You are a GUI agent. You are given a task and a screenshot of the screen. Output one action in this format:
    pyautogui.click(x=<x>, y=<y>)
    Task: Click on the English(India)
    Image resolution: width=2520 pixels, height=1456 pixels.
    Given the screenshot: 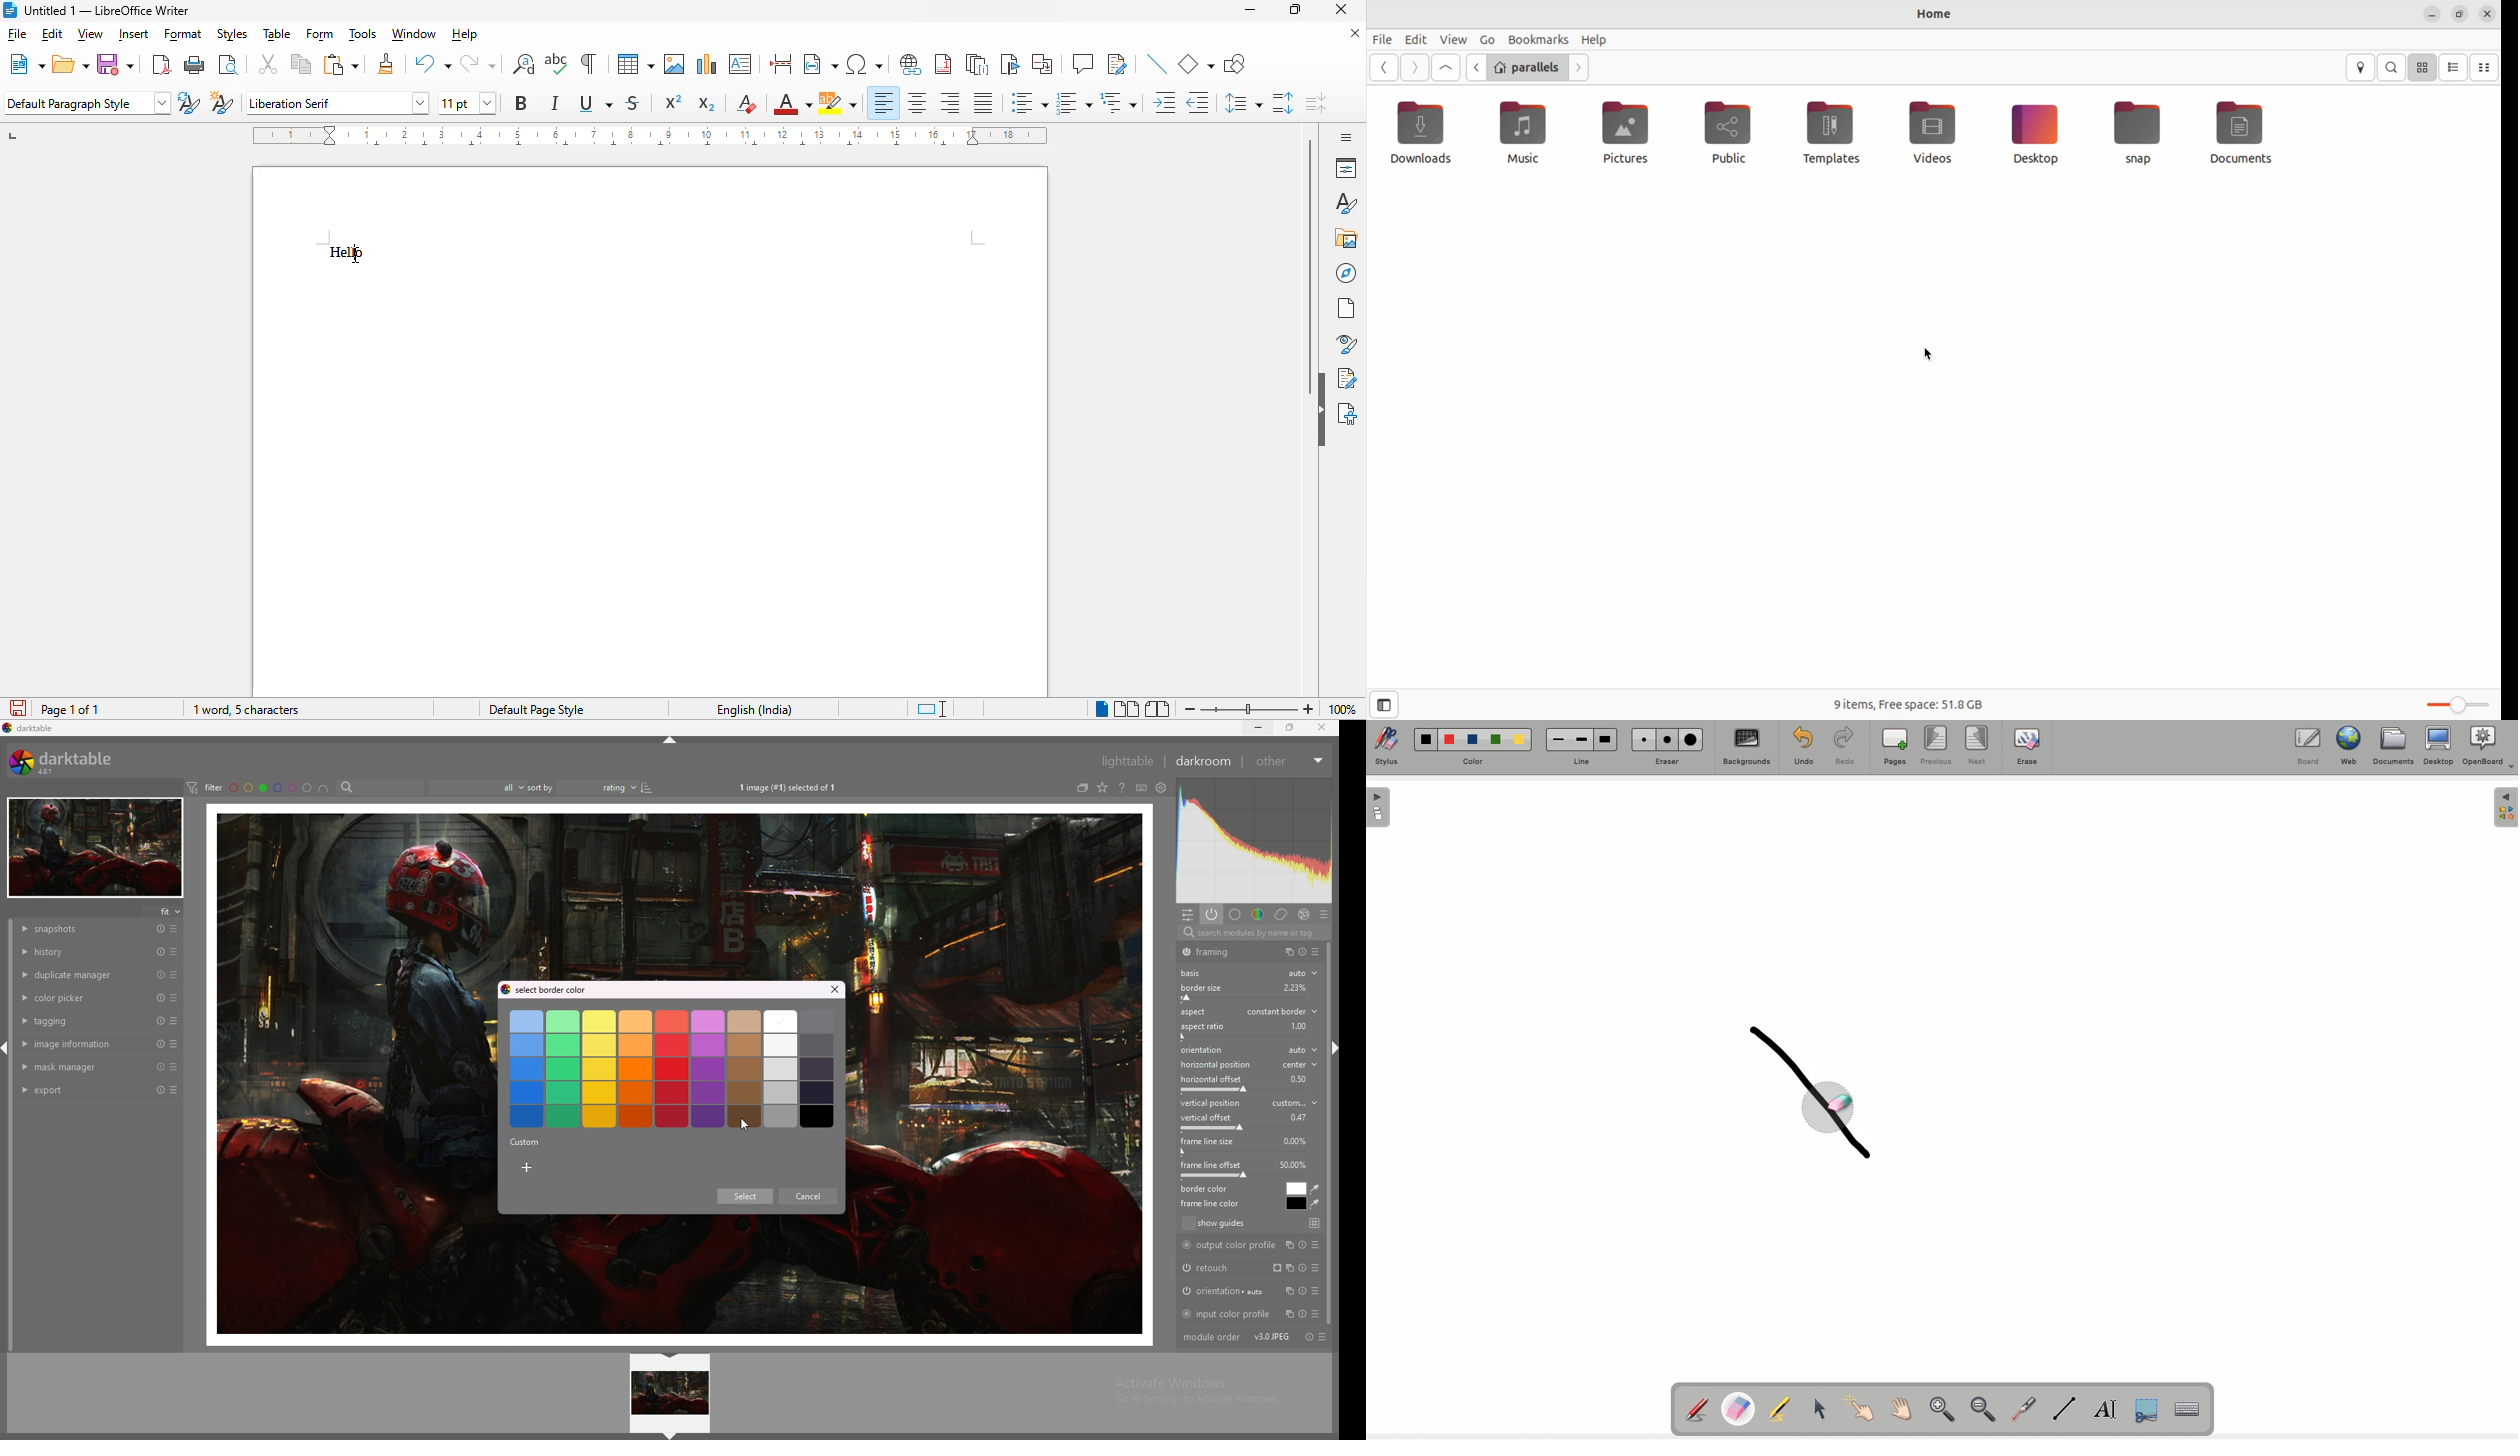 What is the action you would take?
    pyautogui.click(x=756, y=711)
    